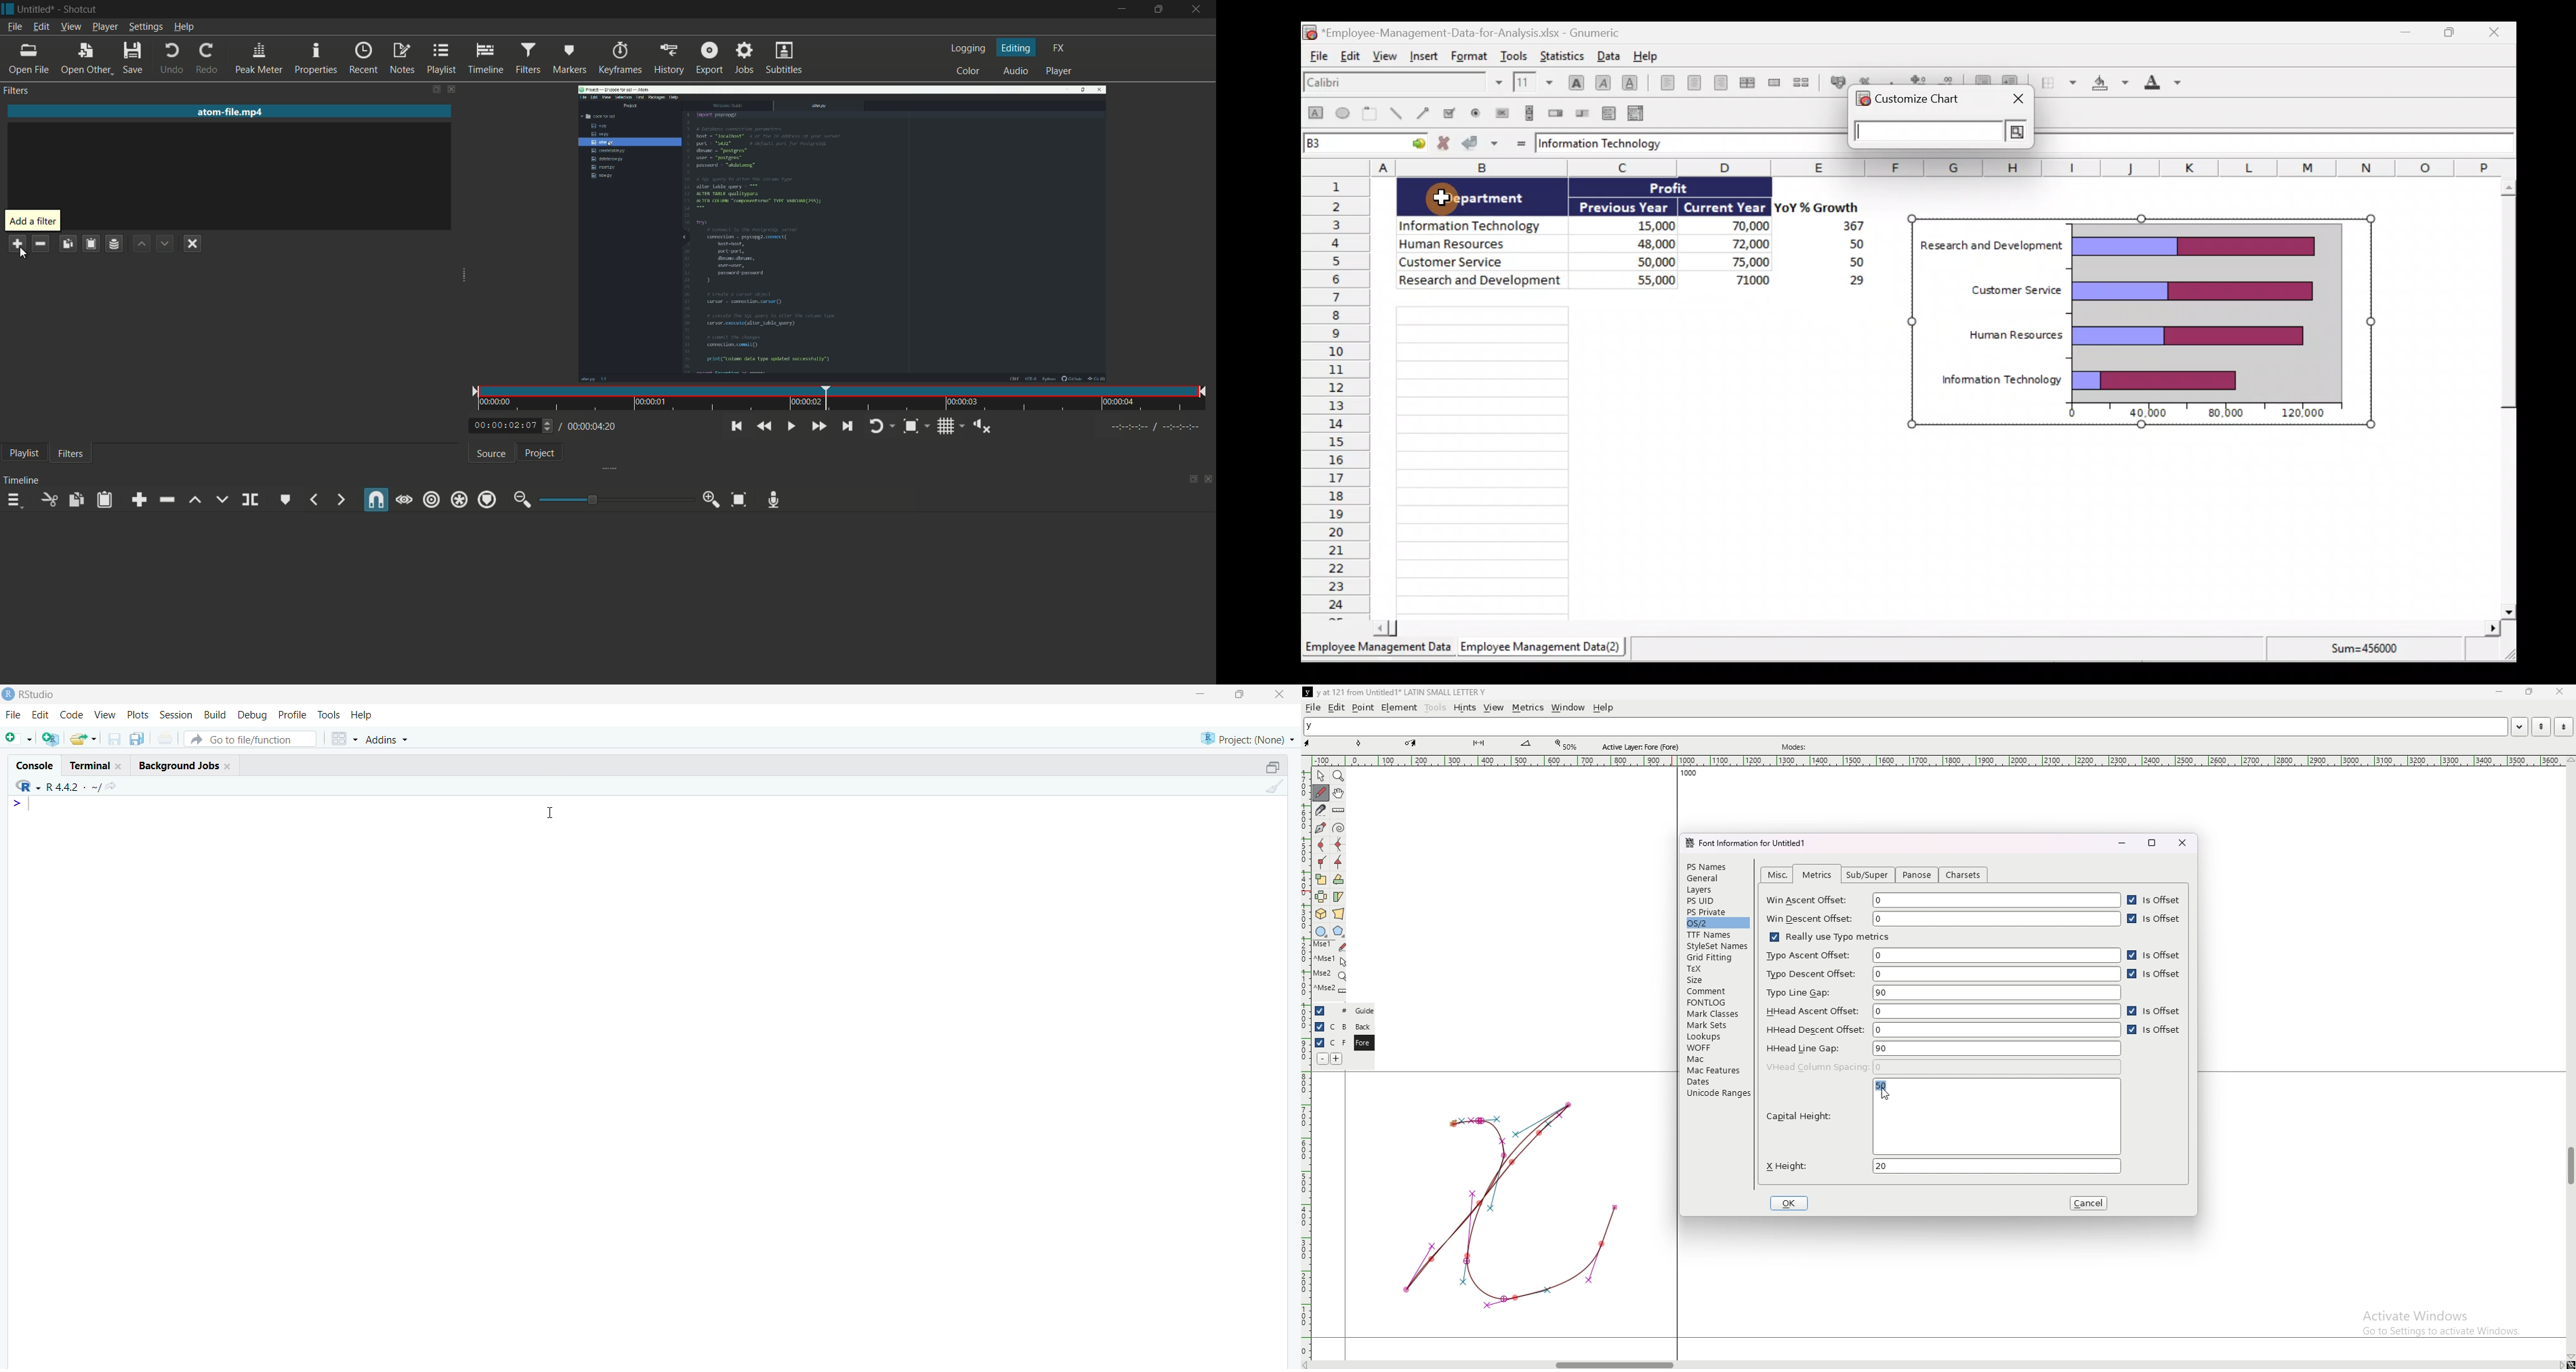 This screenshot has height=1372, width=2576. Describe the element at coordinates (1322, 1059) in the screenshot. I see `remove layer` at that location.